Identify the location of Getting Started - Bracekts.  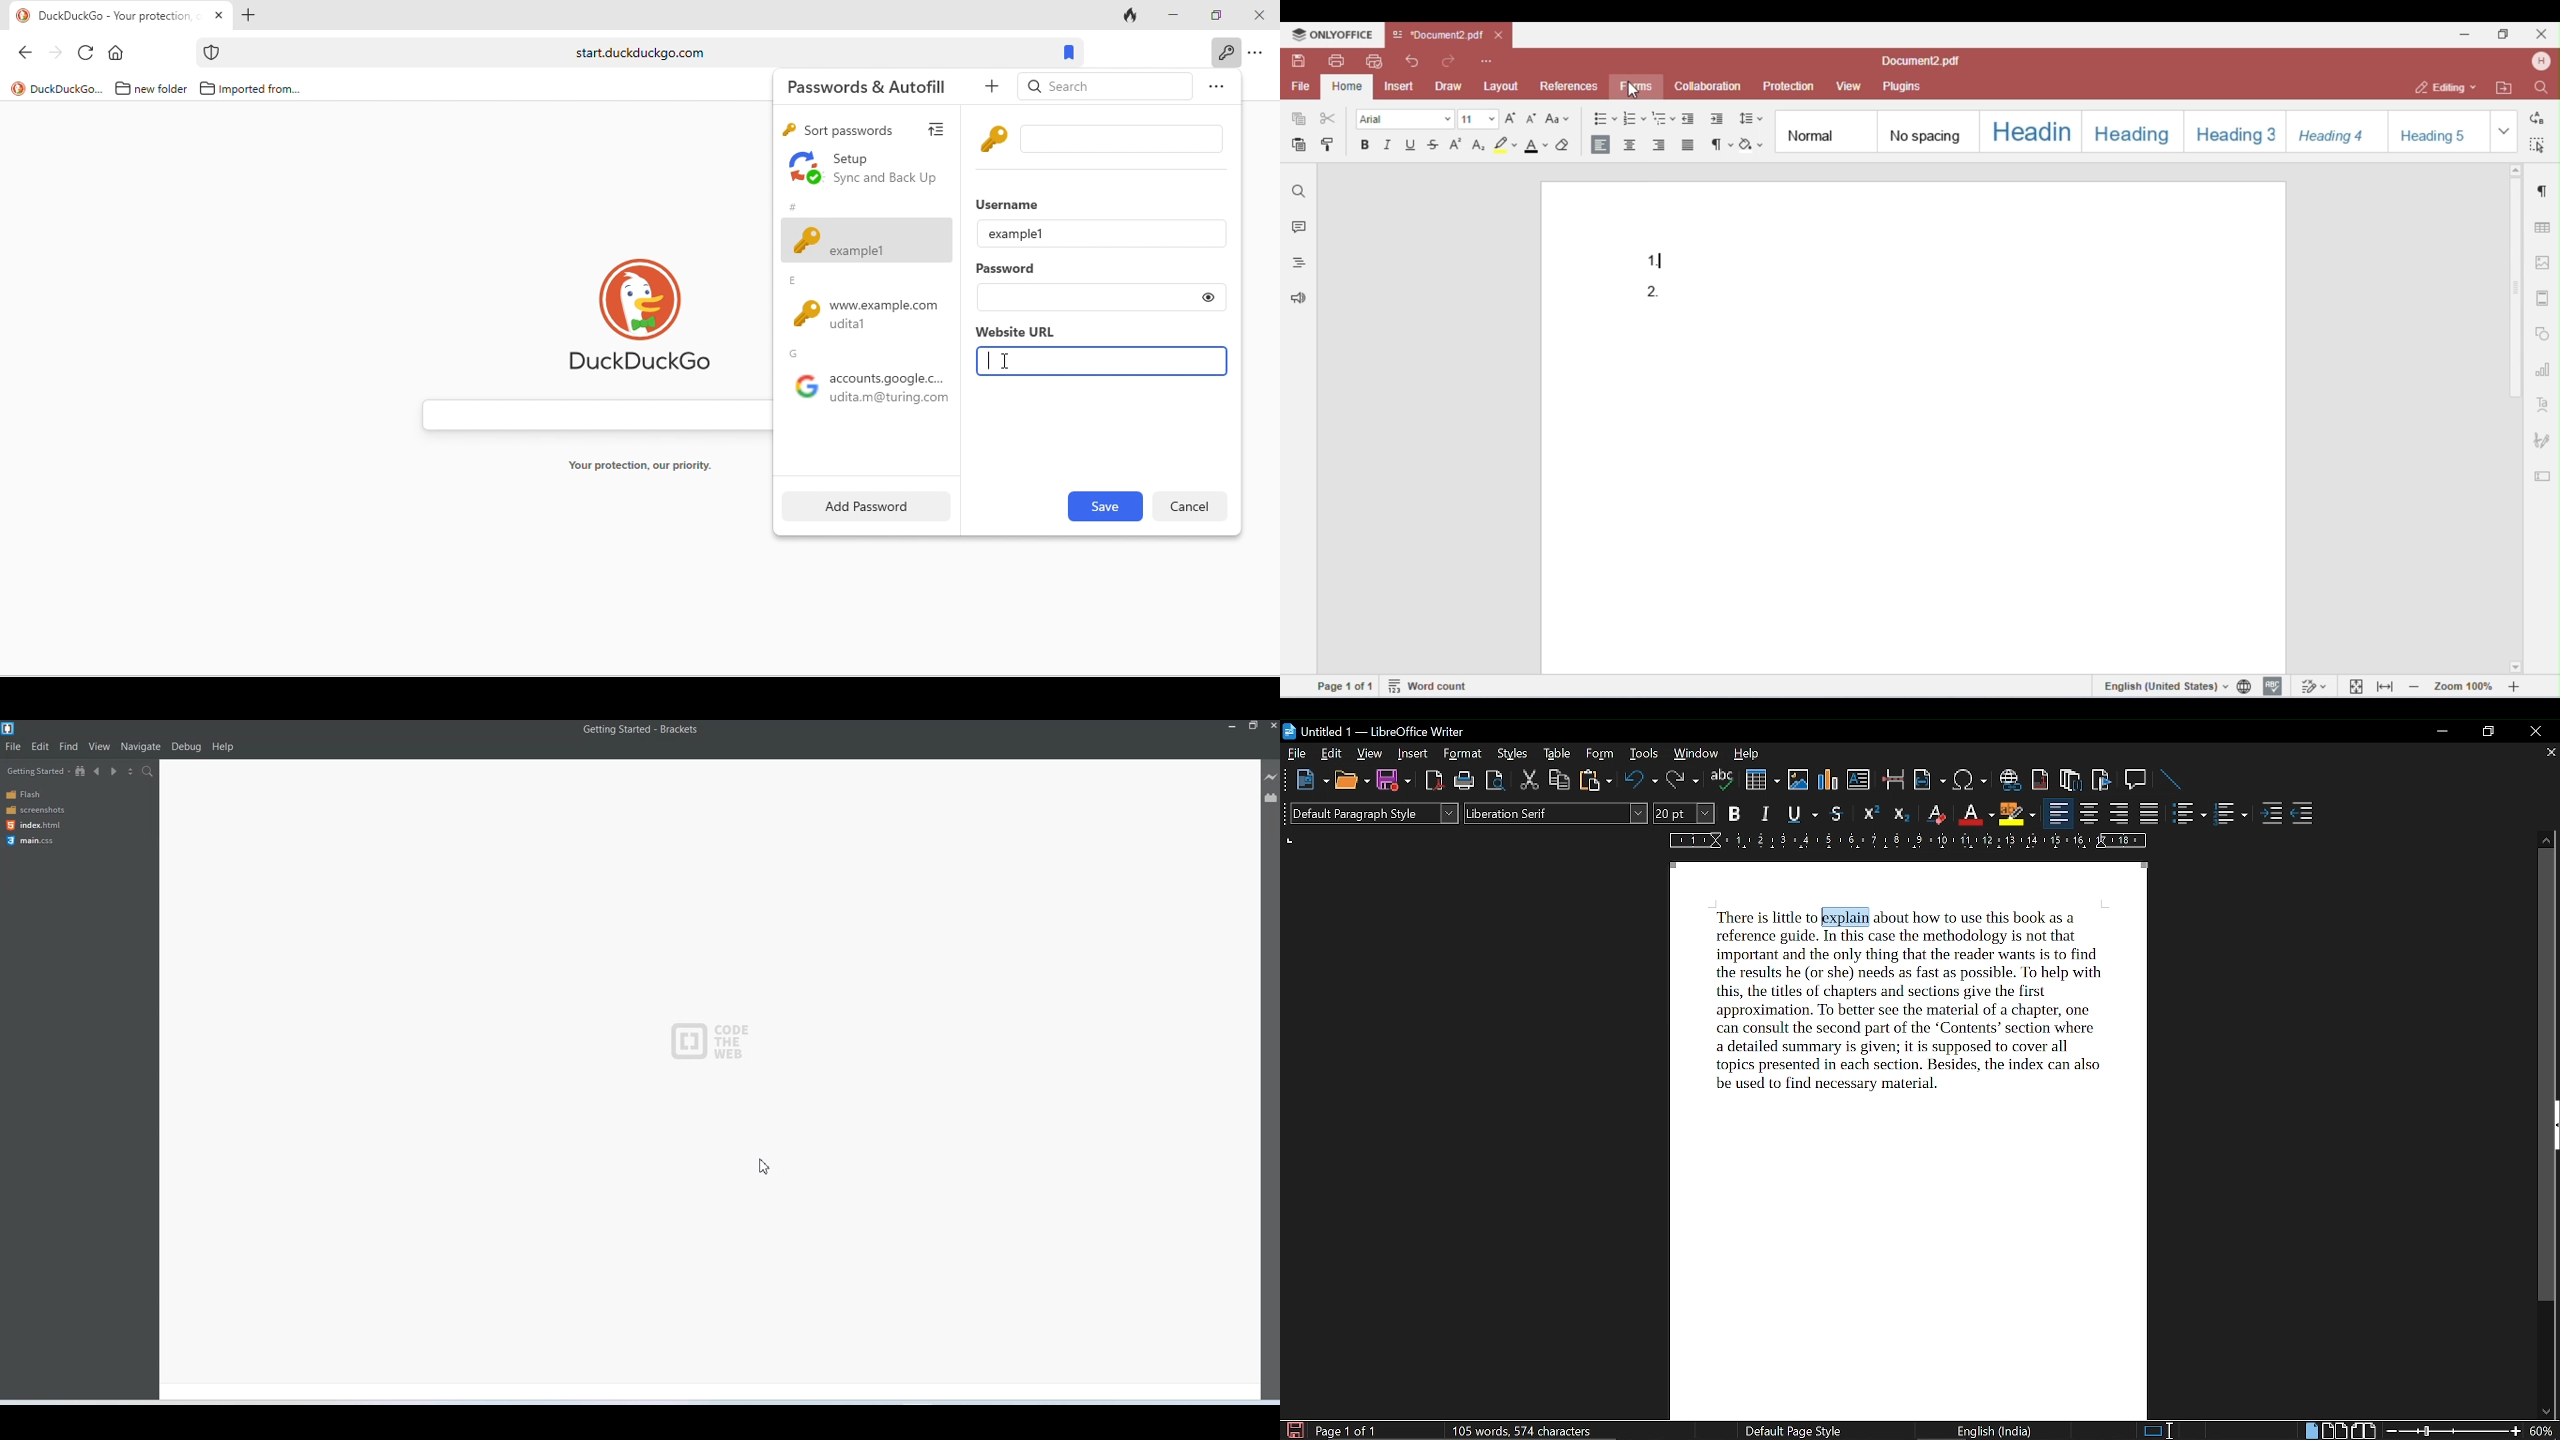
(644, 730).